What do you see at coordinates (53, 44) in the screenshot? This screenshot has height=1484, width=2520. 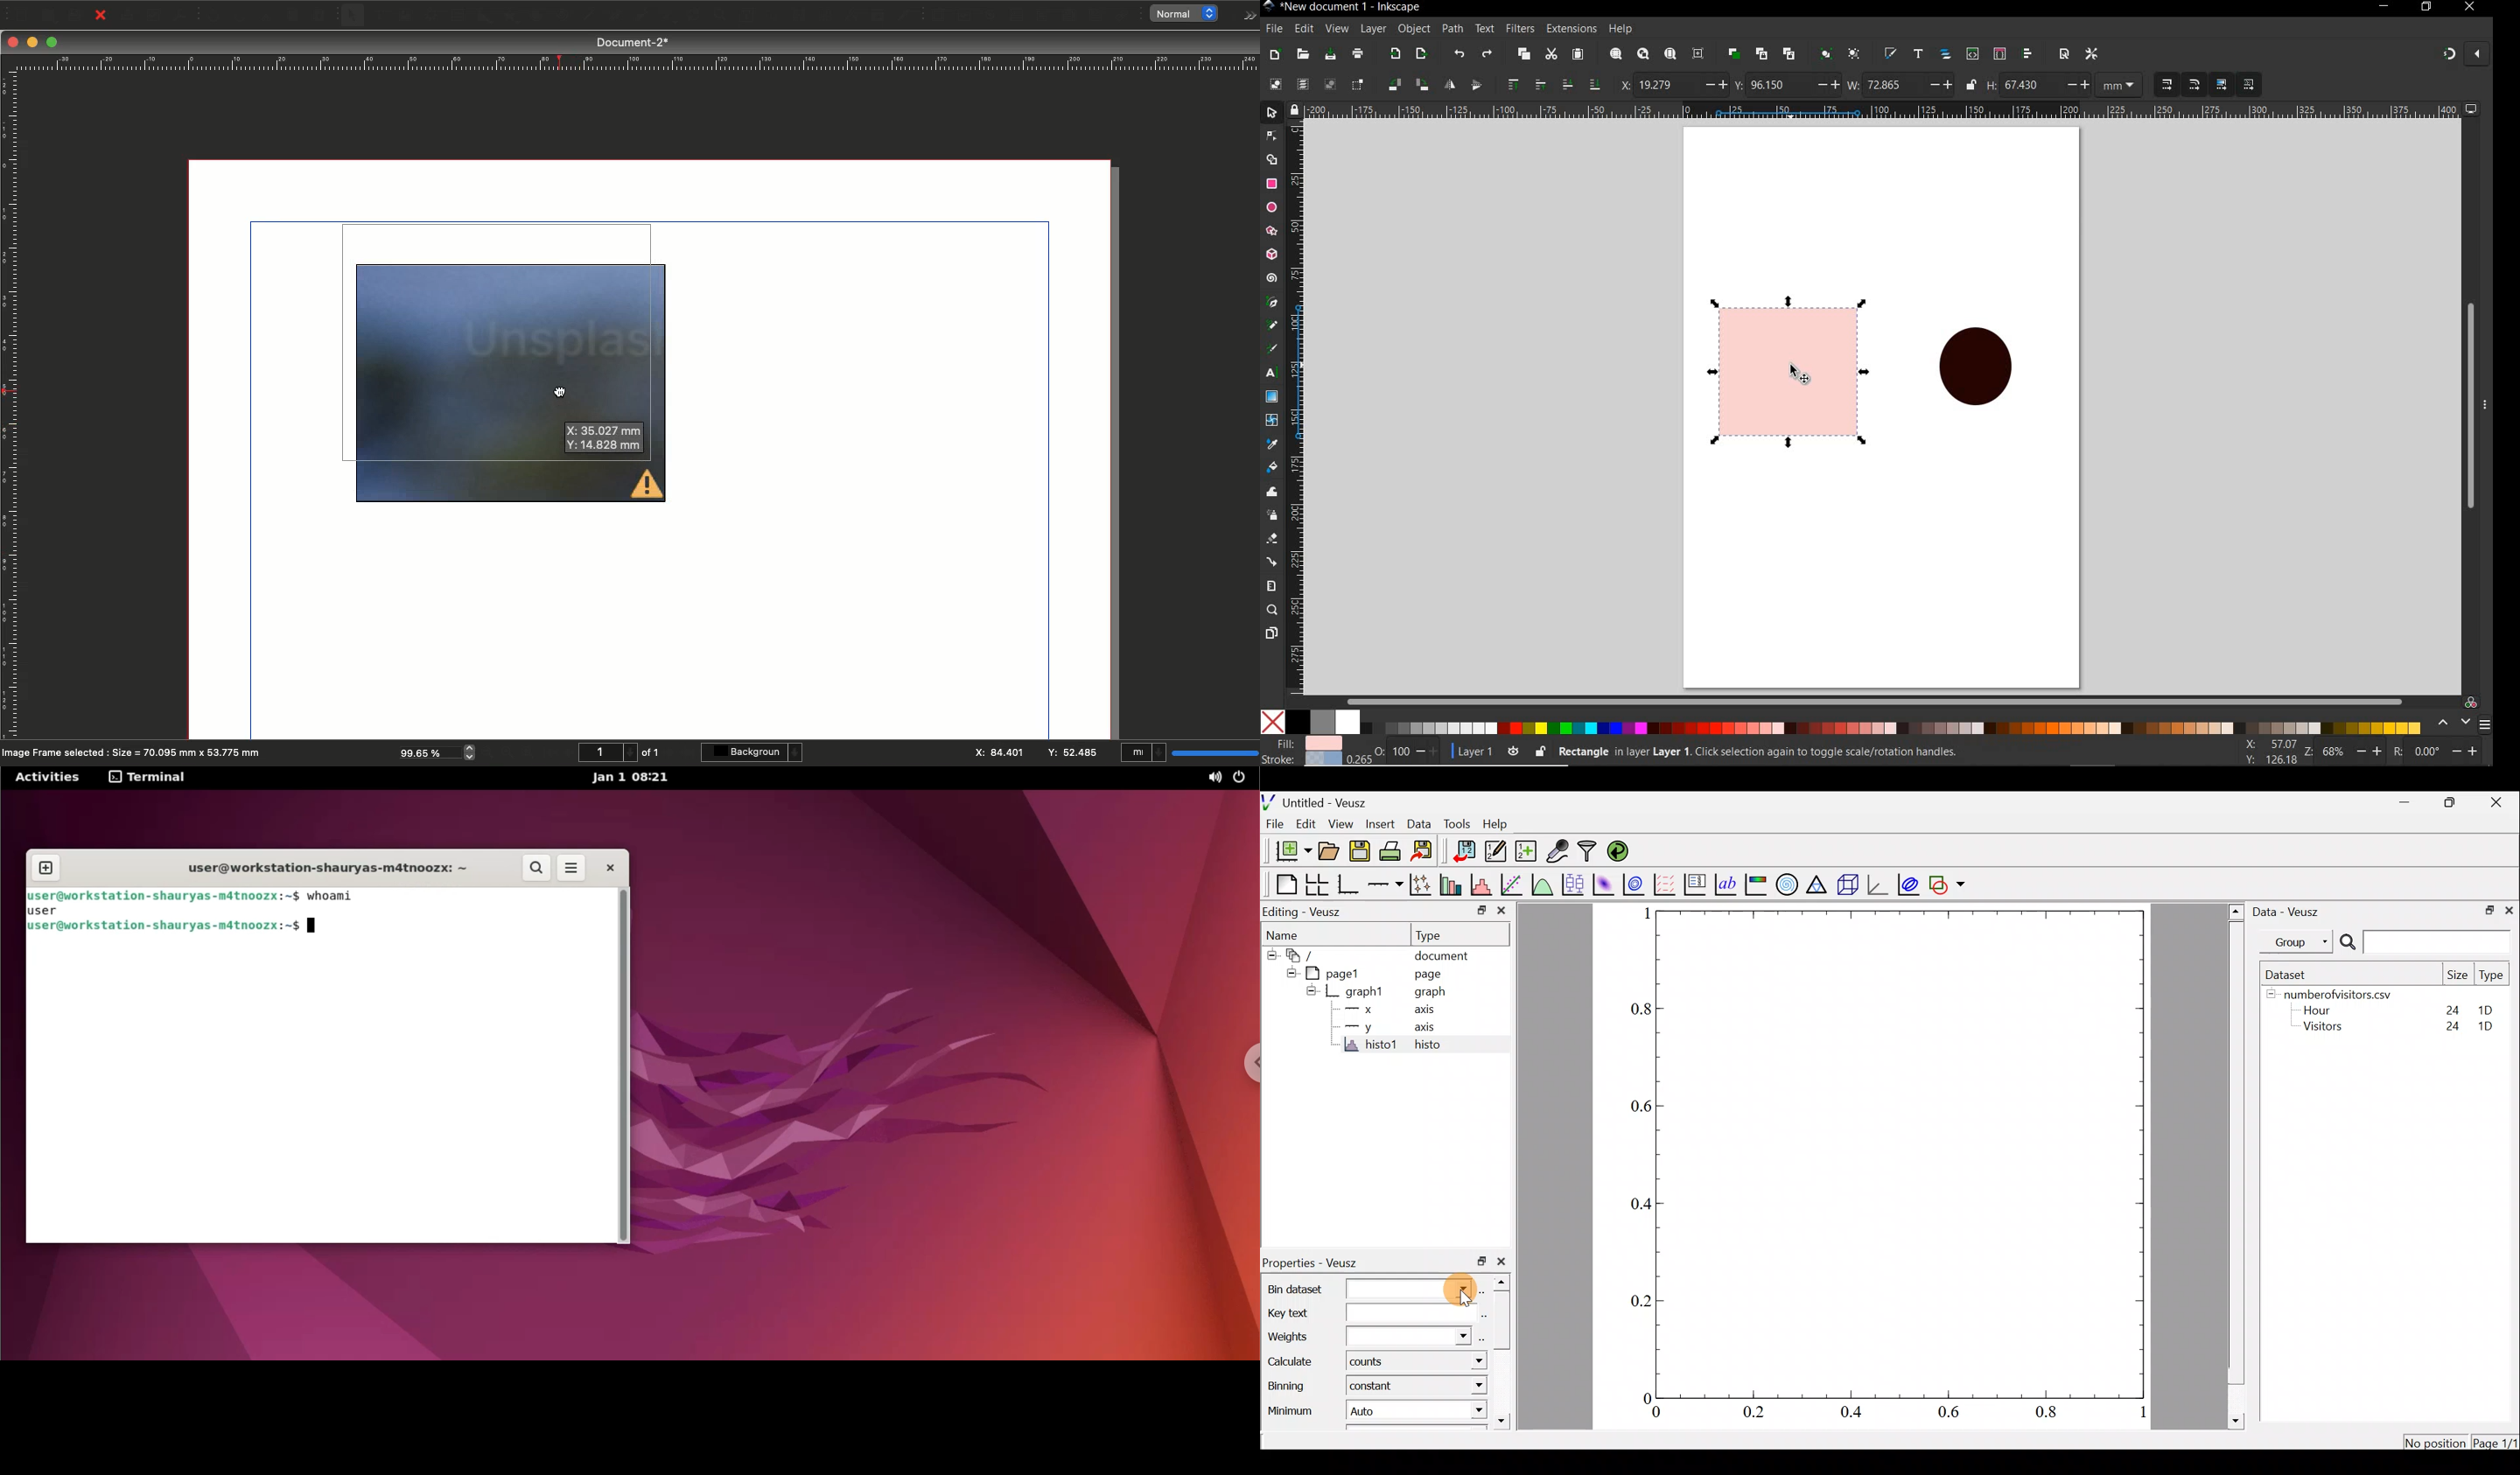 I see `Maximize` at bounding box center [53, 44].